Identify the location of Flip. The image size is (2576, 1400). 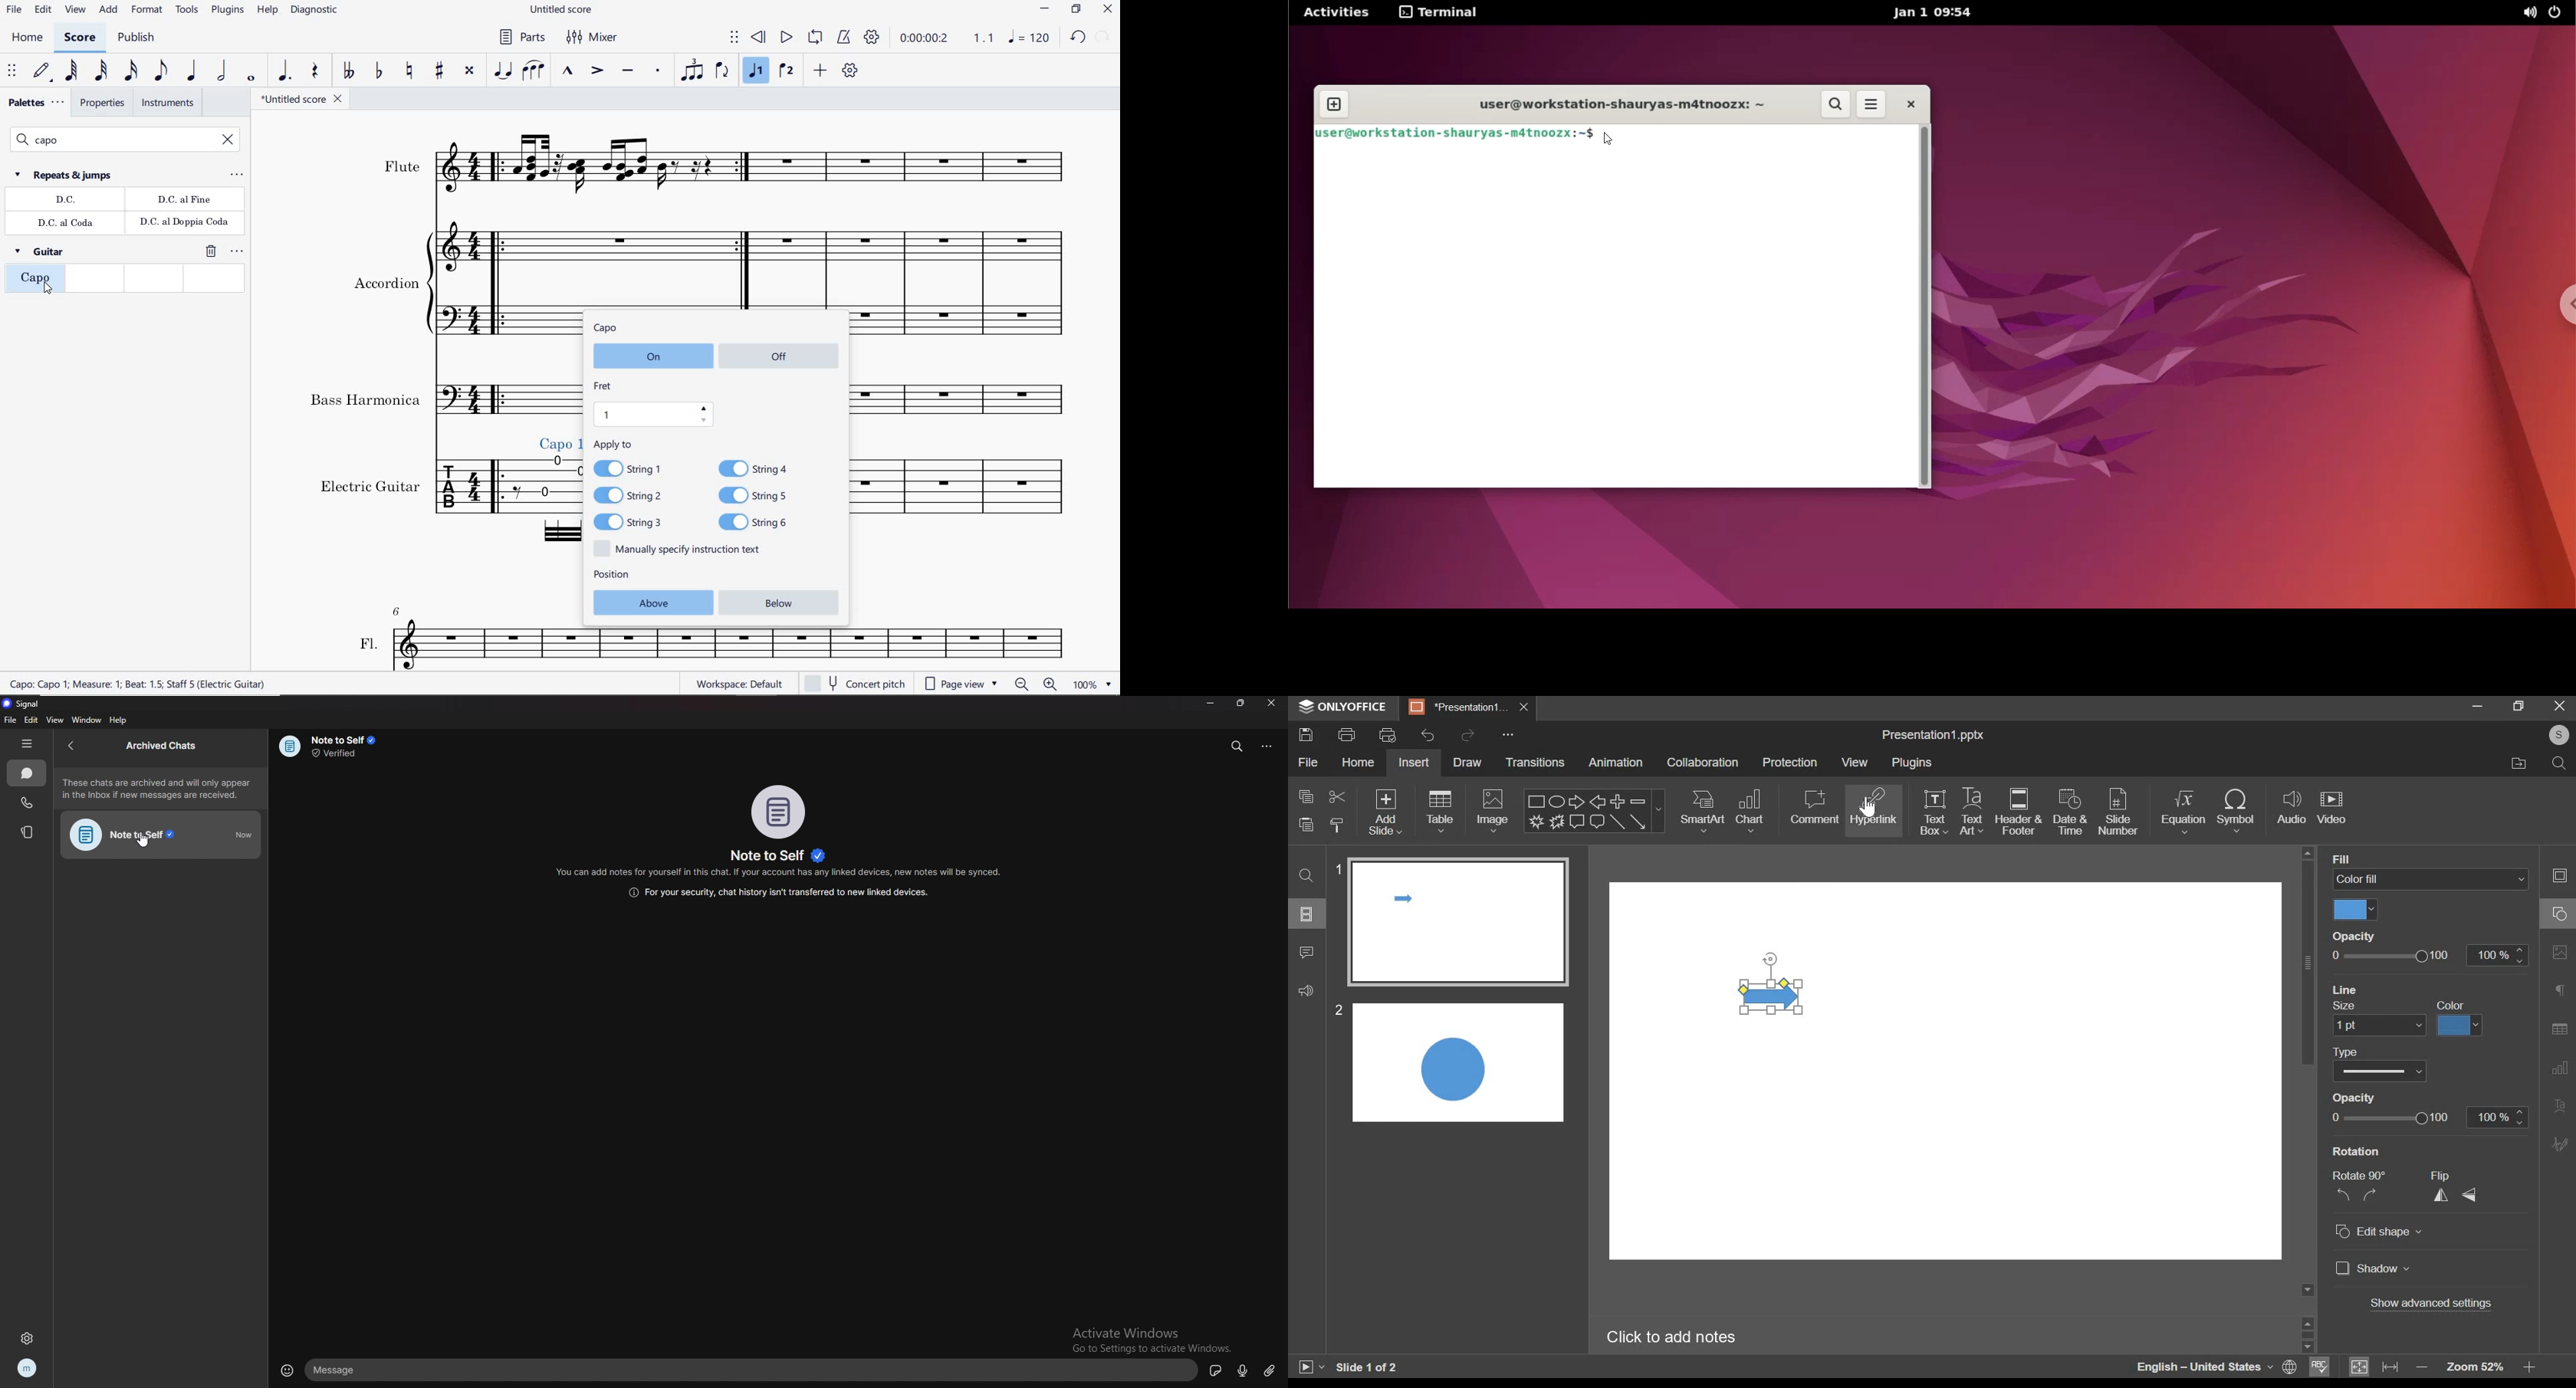
(2445, 1176).